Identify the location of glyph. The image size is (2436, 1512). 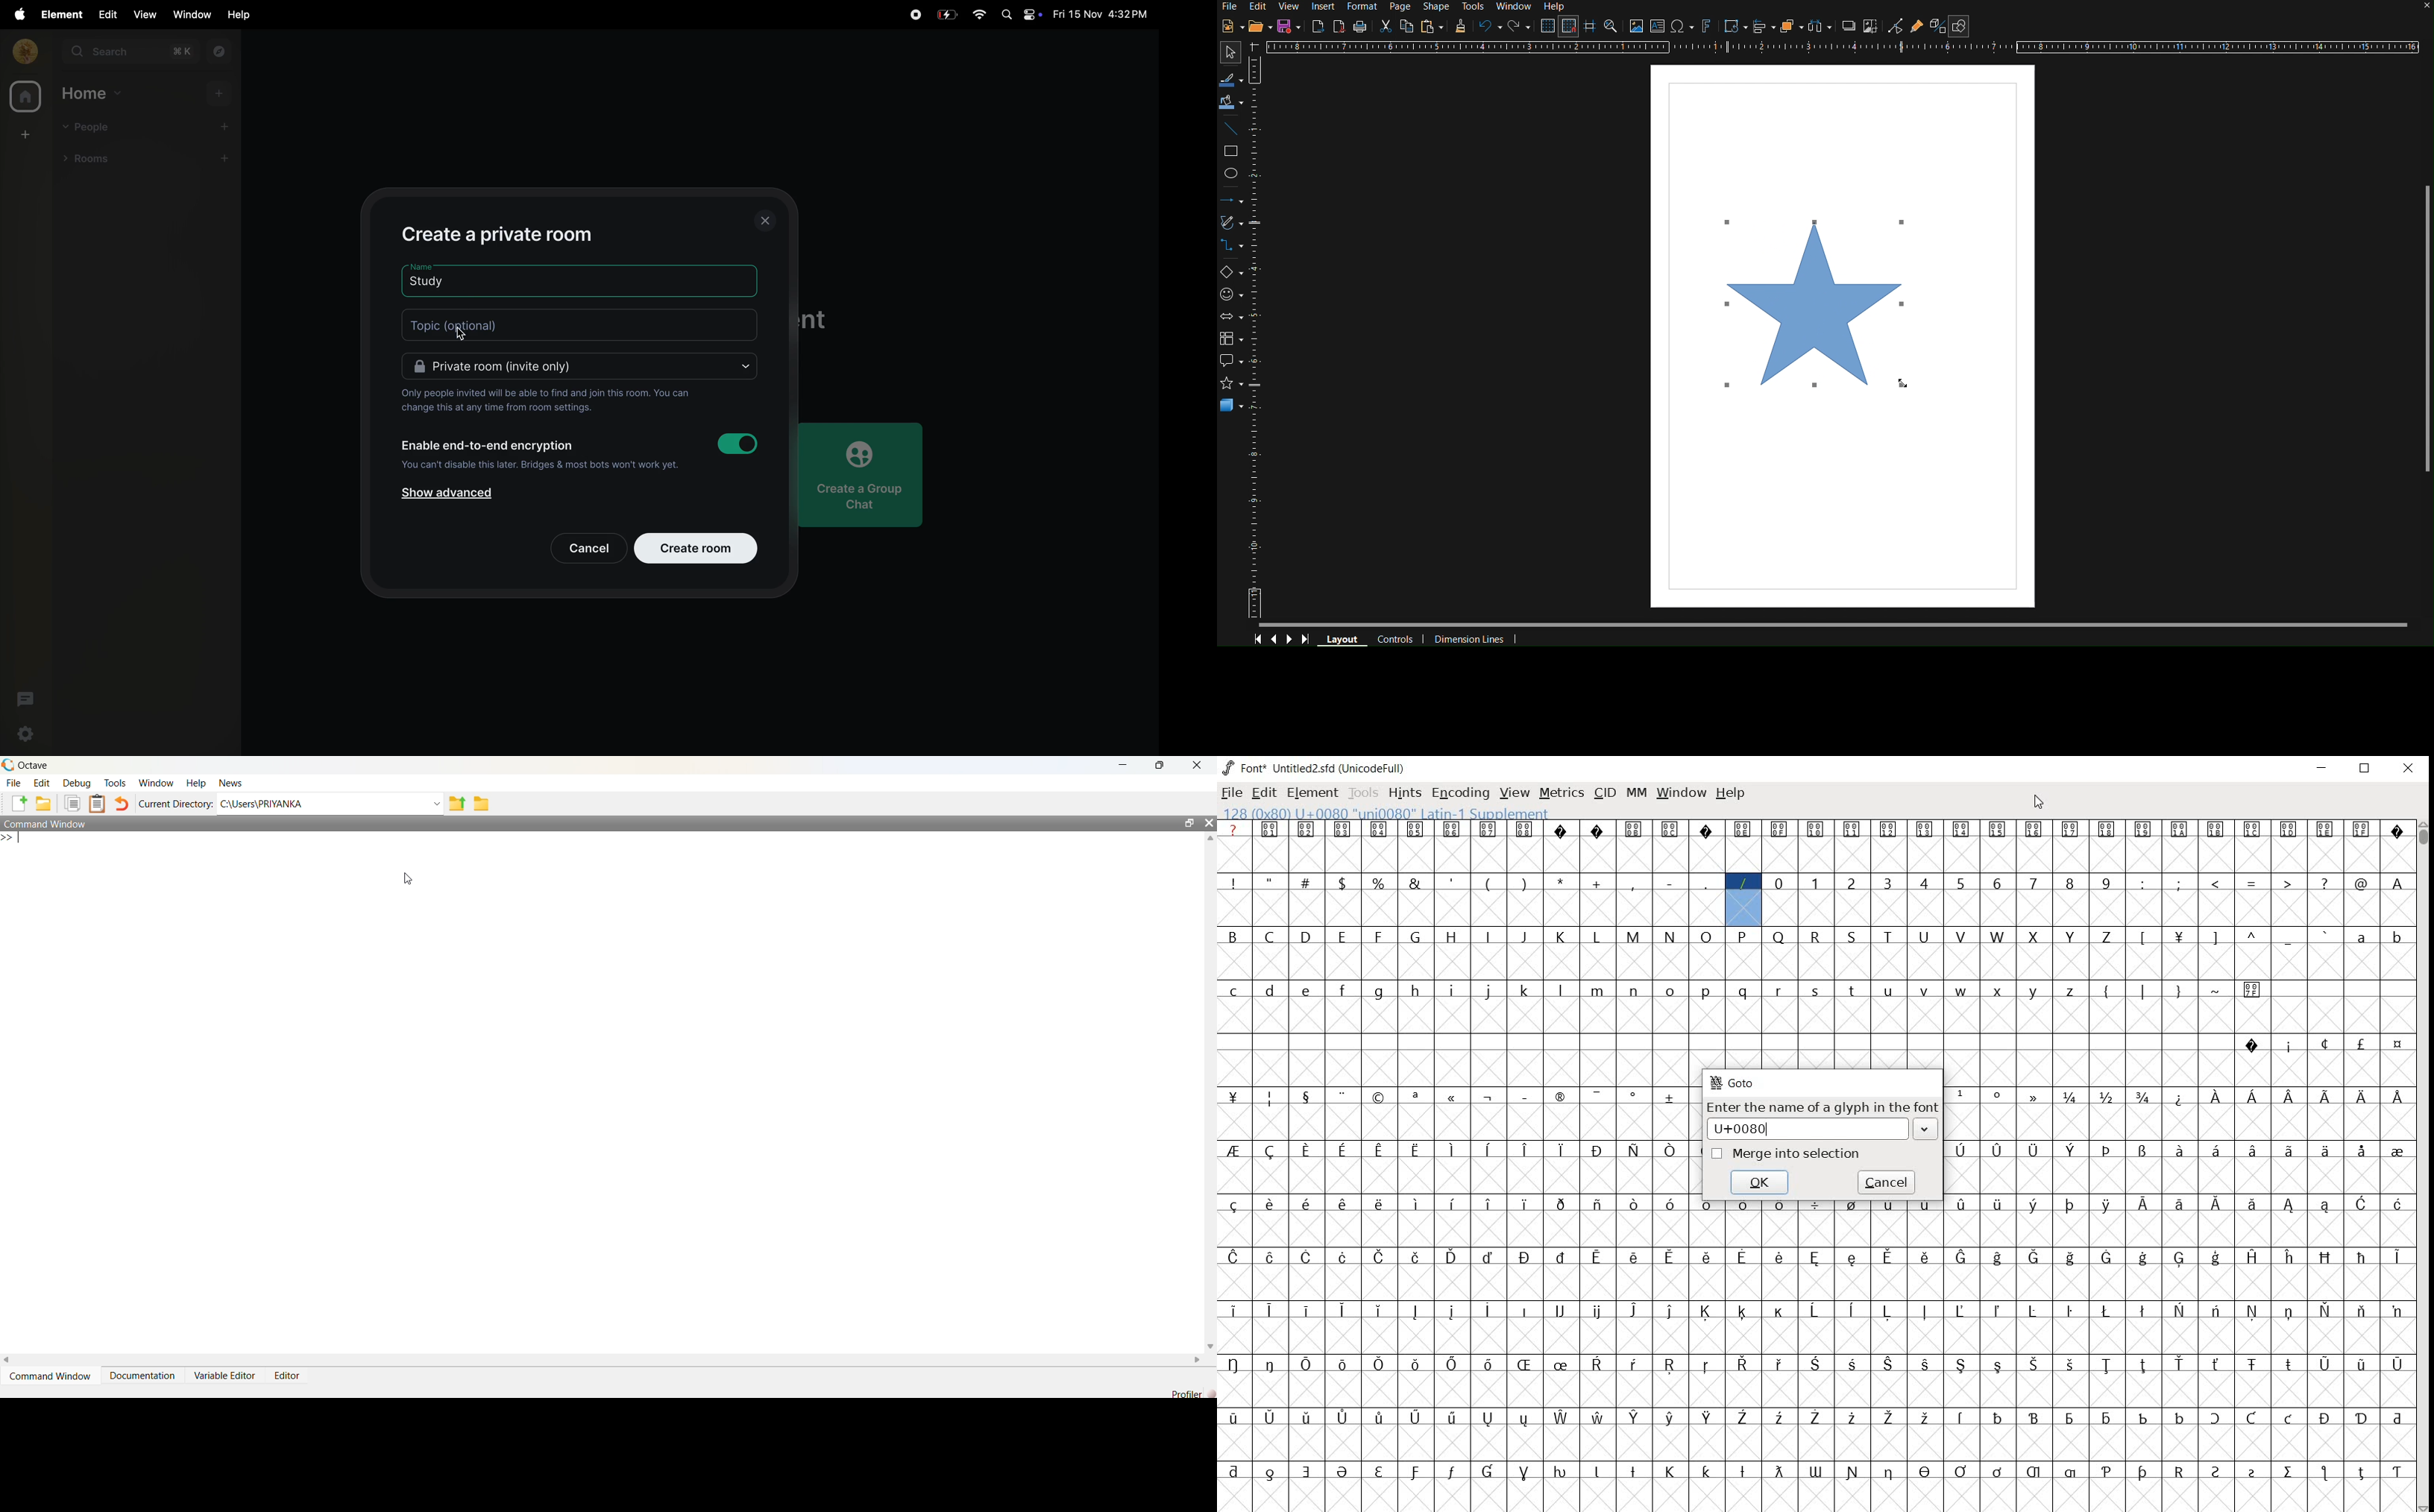
(2289, 1313).